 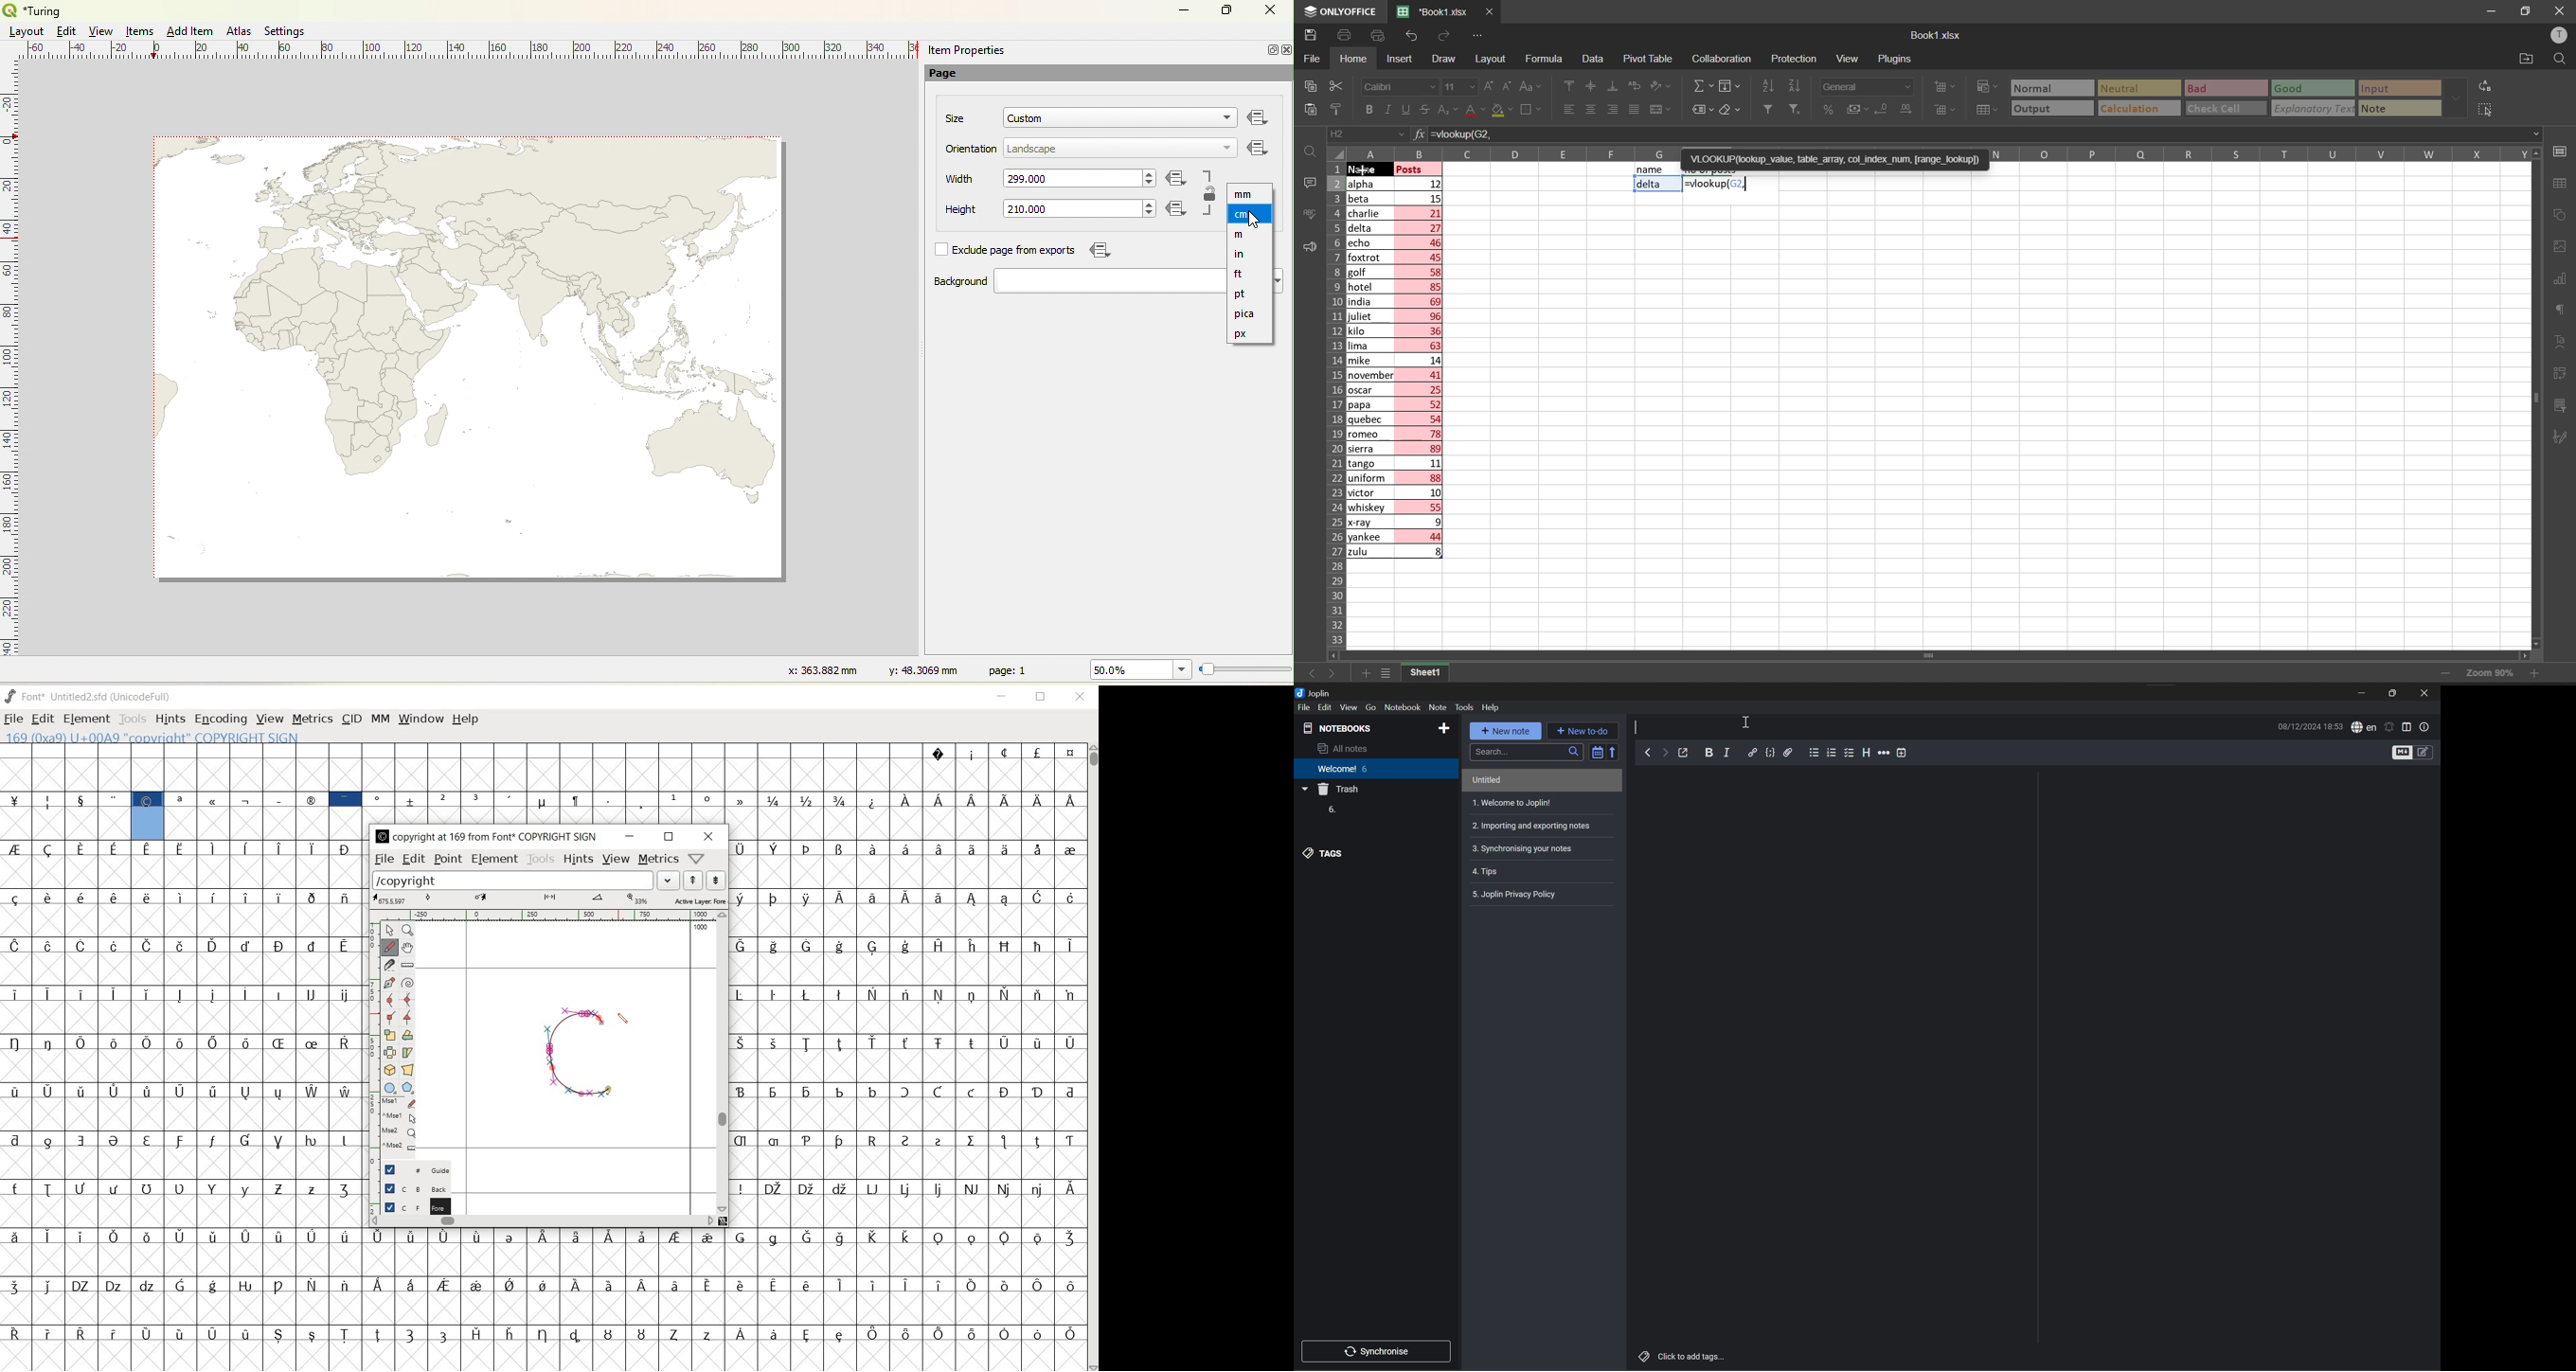 What do you see at coordinates (2562, 58) in the screenshot?
I see `find` at bounding box center [2562, 58].